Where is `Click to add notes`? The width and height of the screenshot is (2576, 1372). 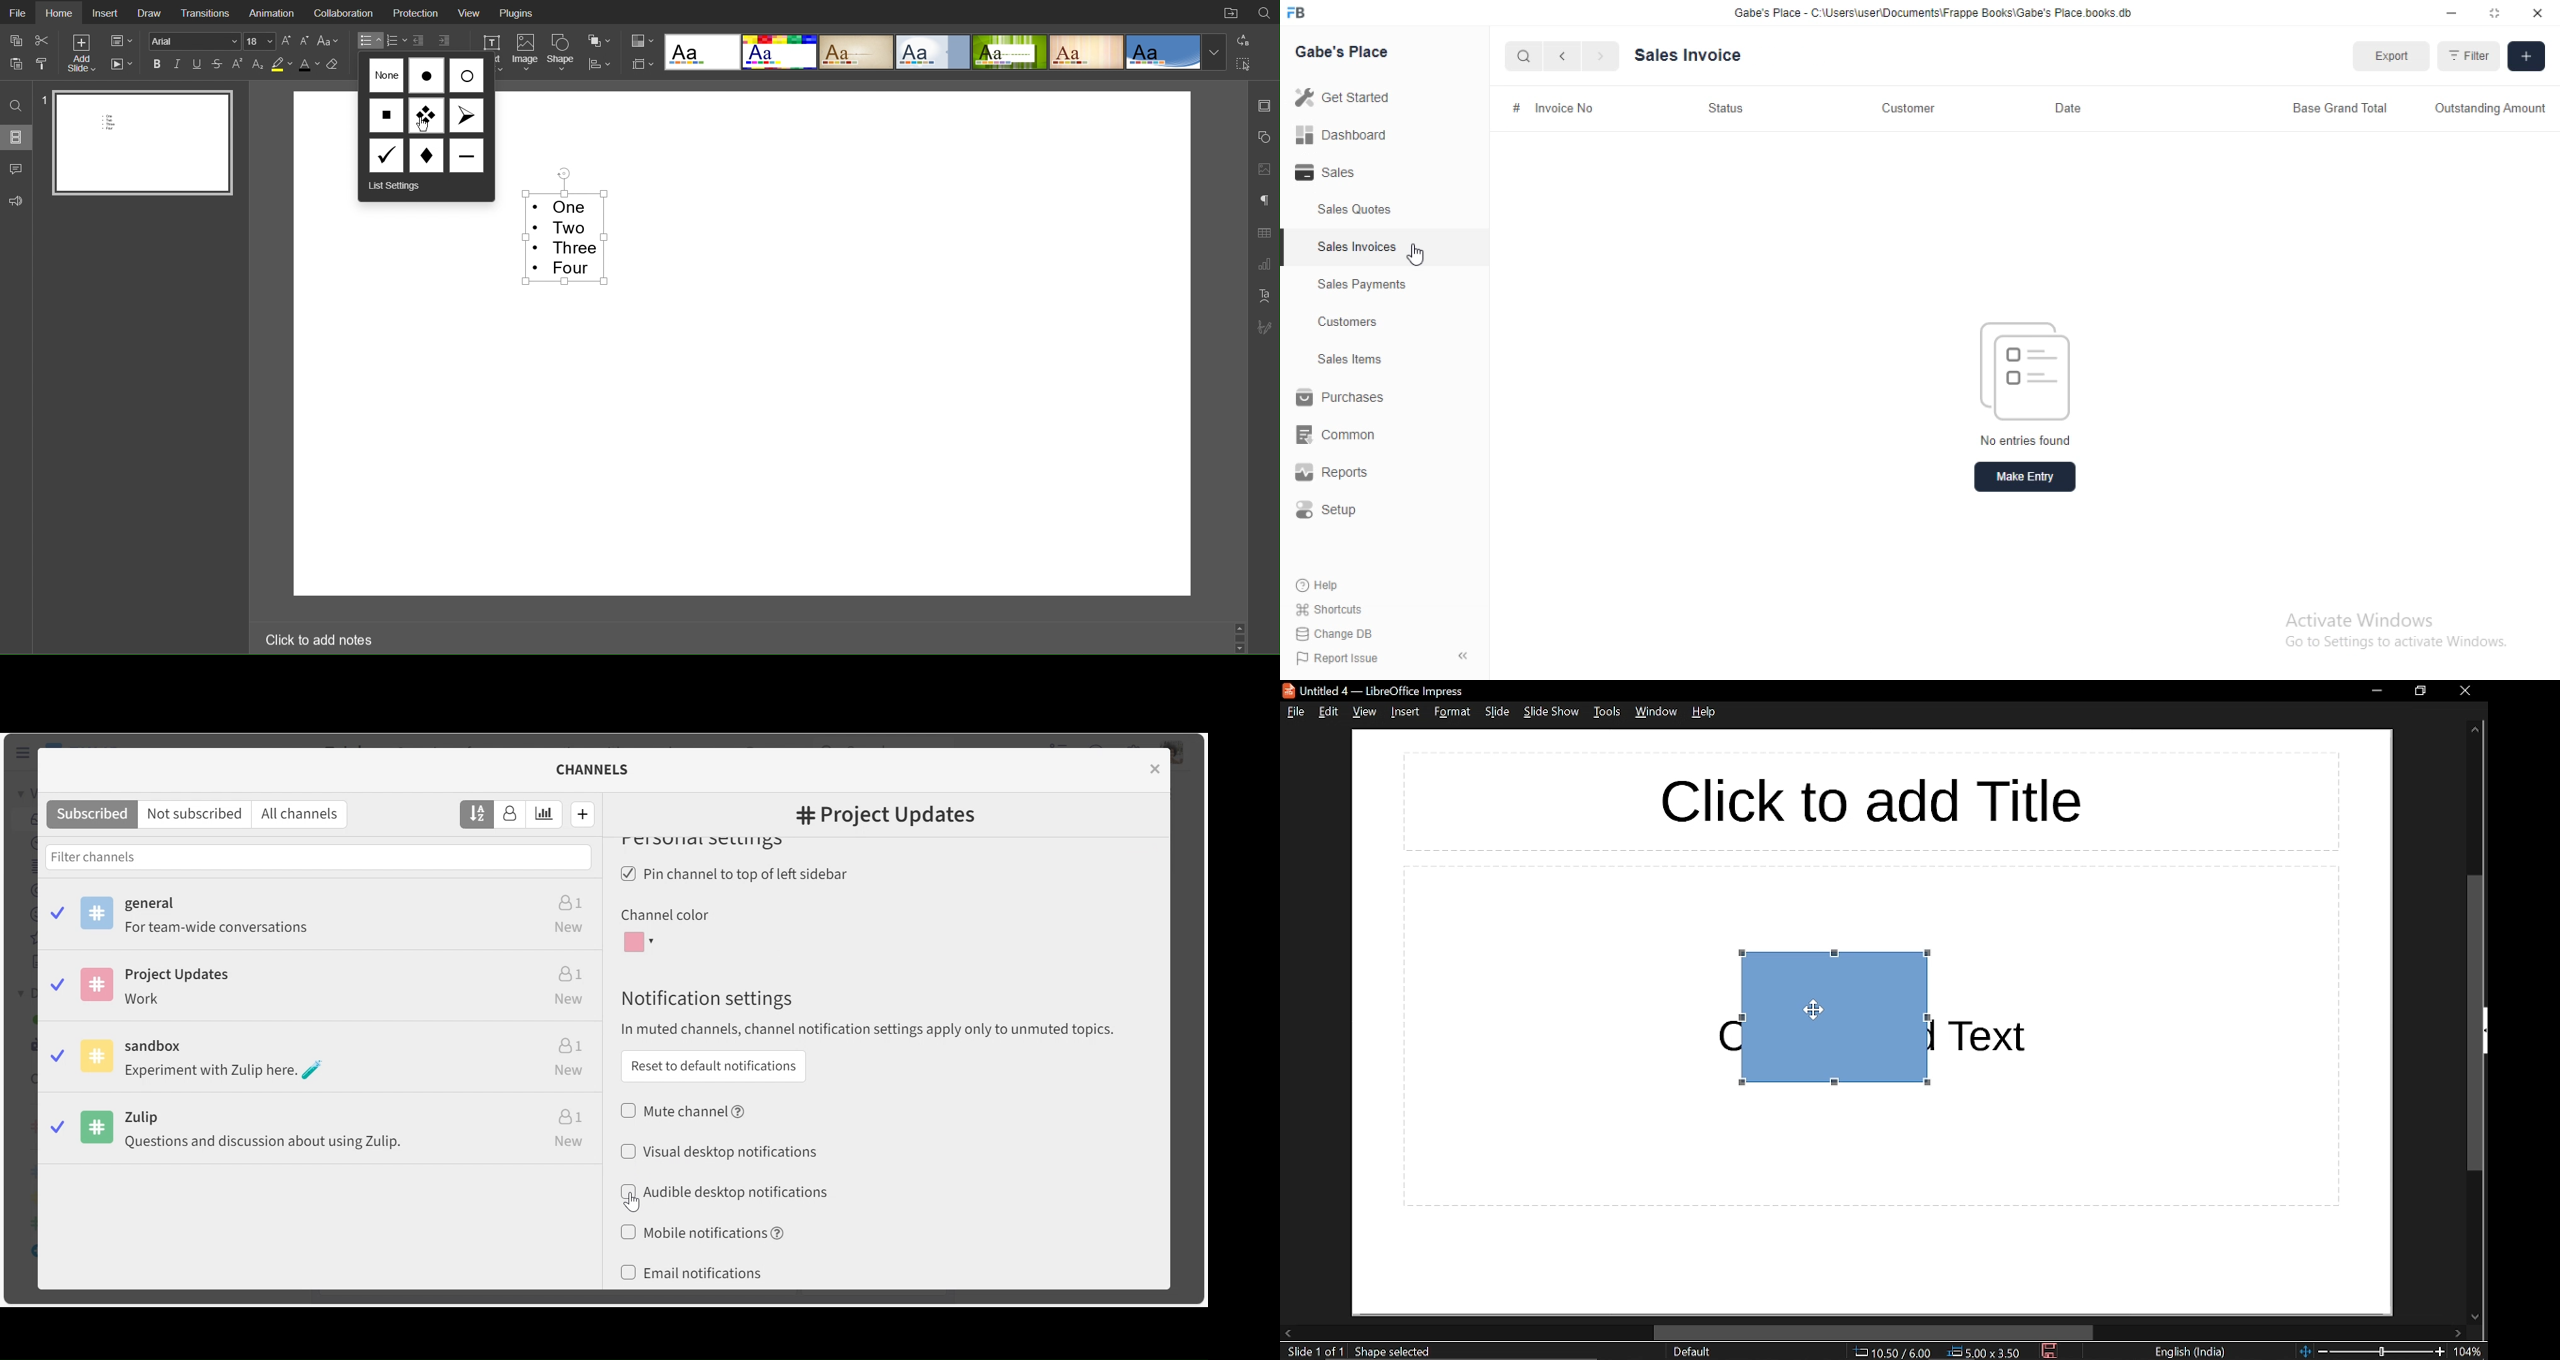
Click to add notes is located at coordinates (318, 641).